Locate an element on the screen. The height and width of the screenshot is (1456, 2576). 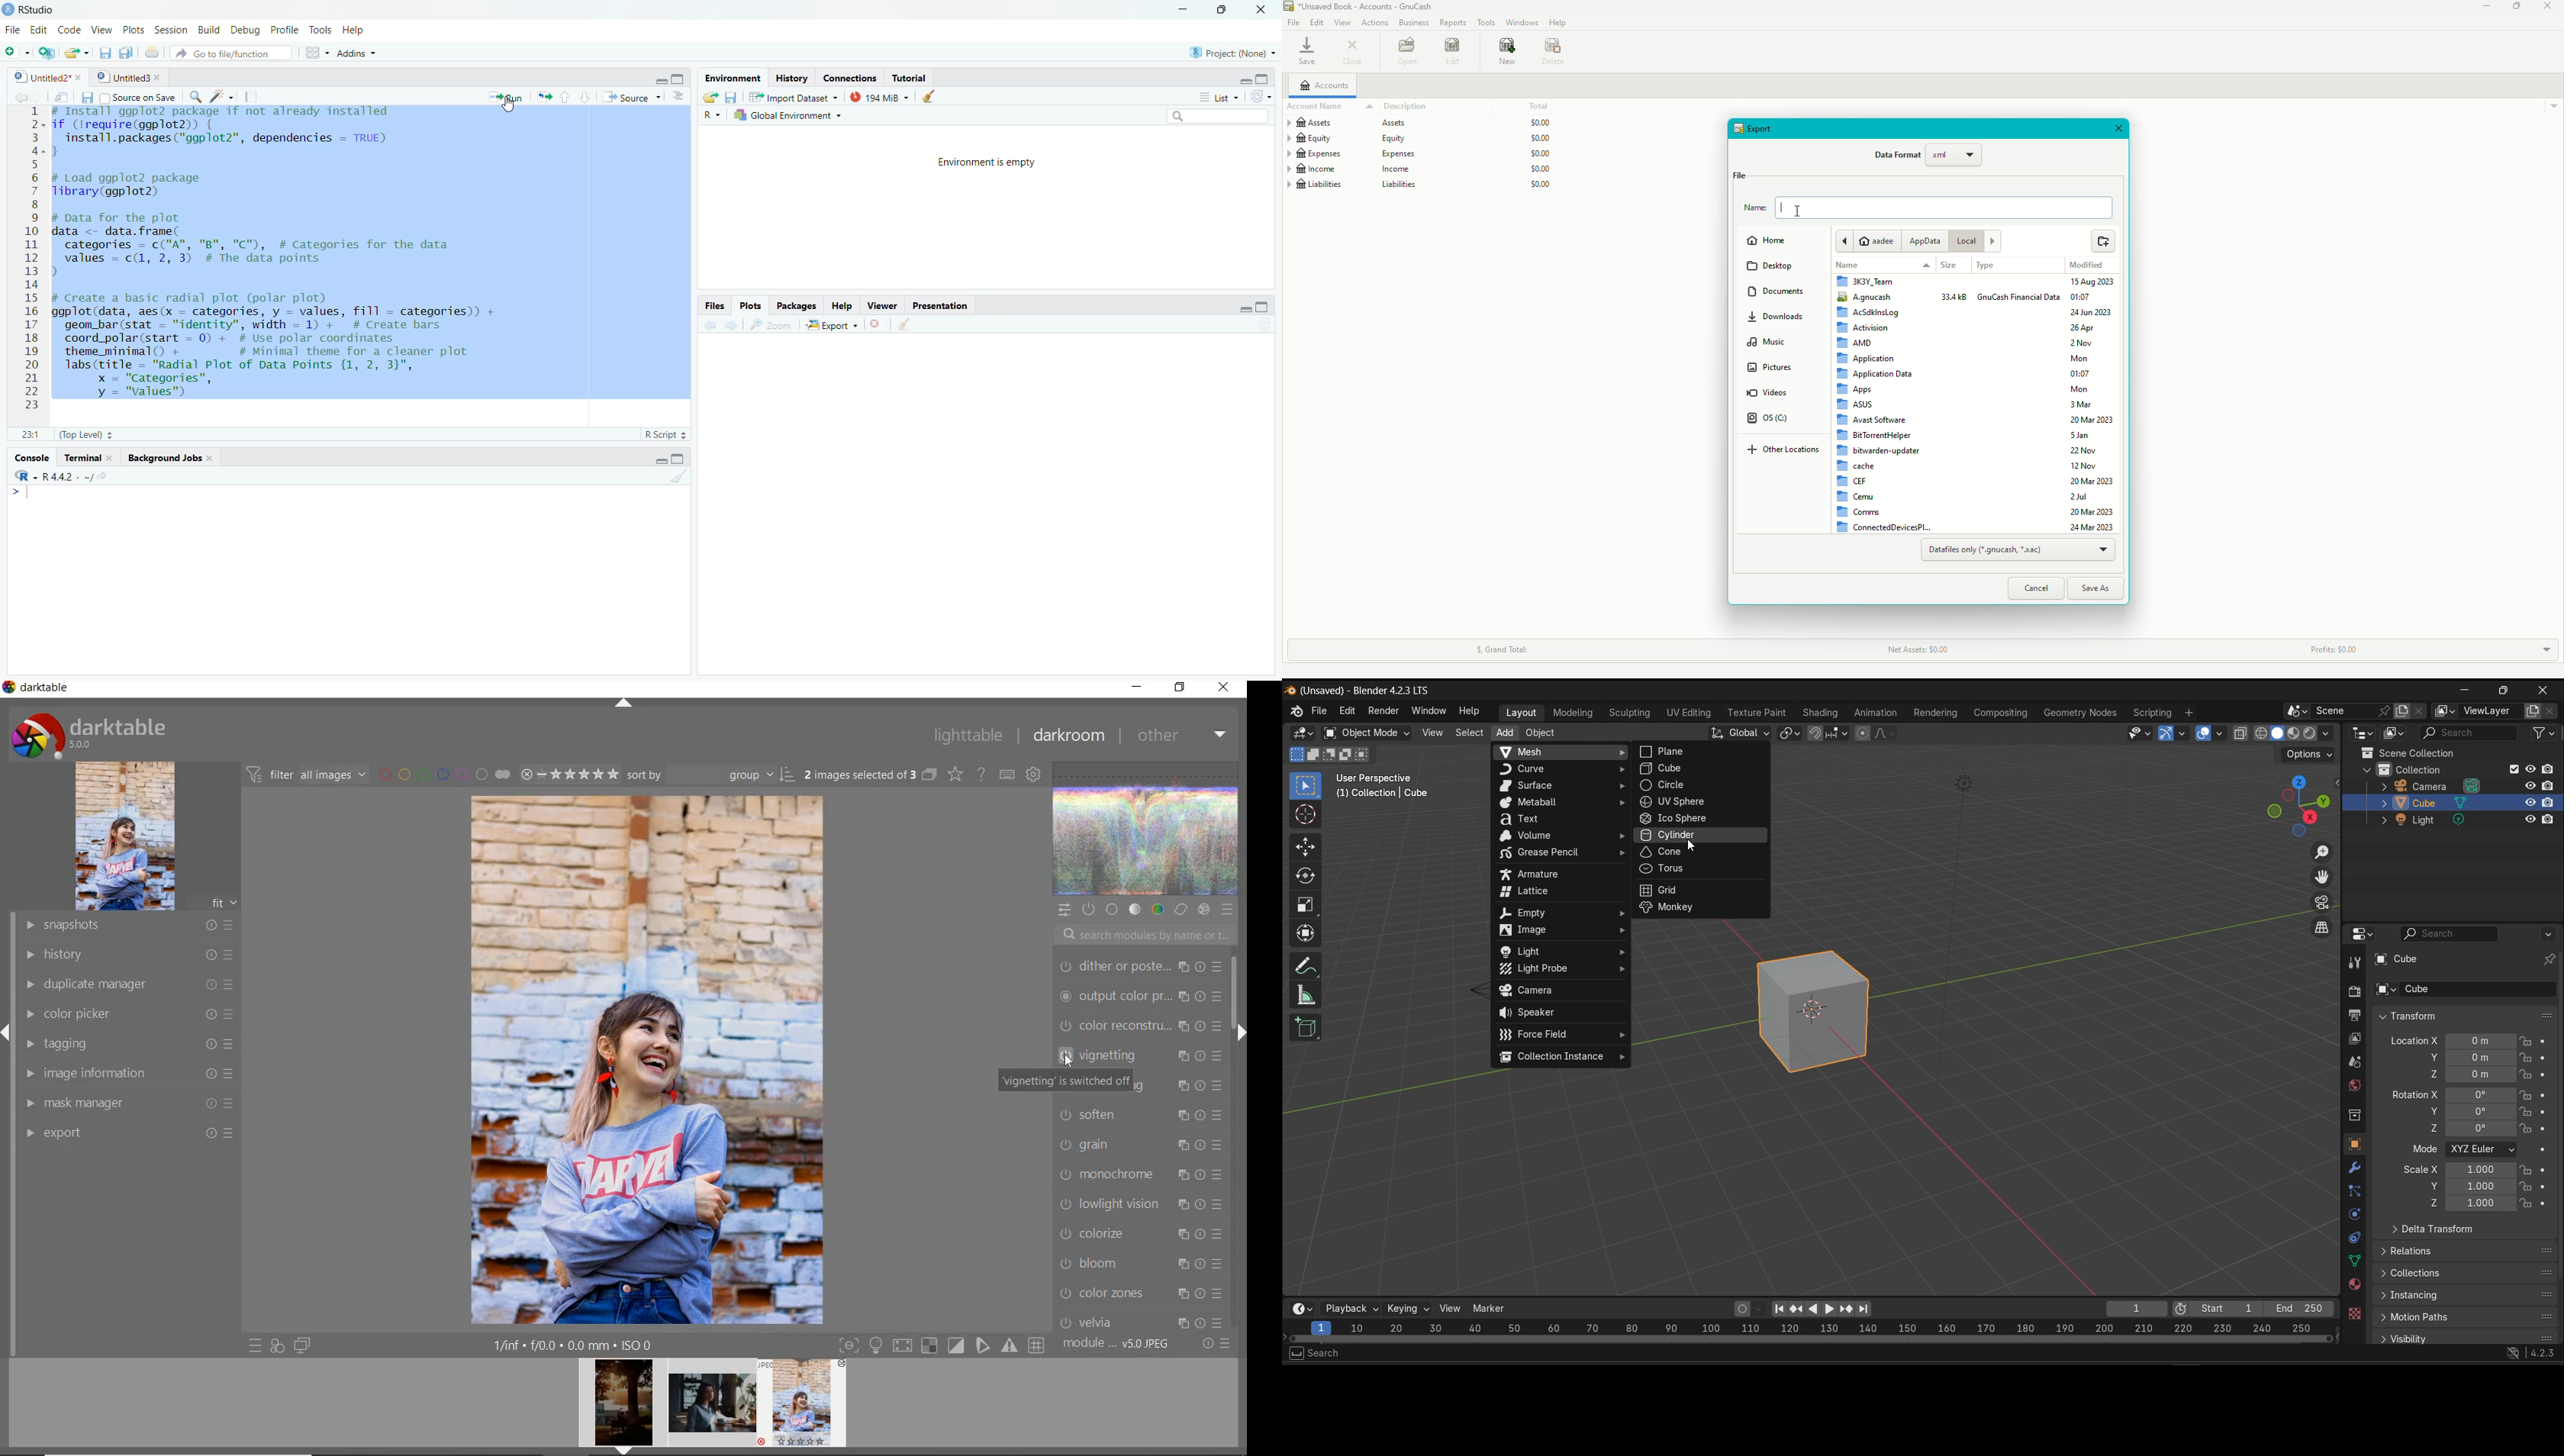
Close is located at coordinates (1259, 9).